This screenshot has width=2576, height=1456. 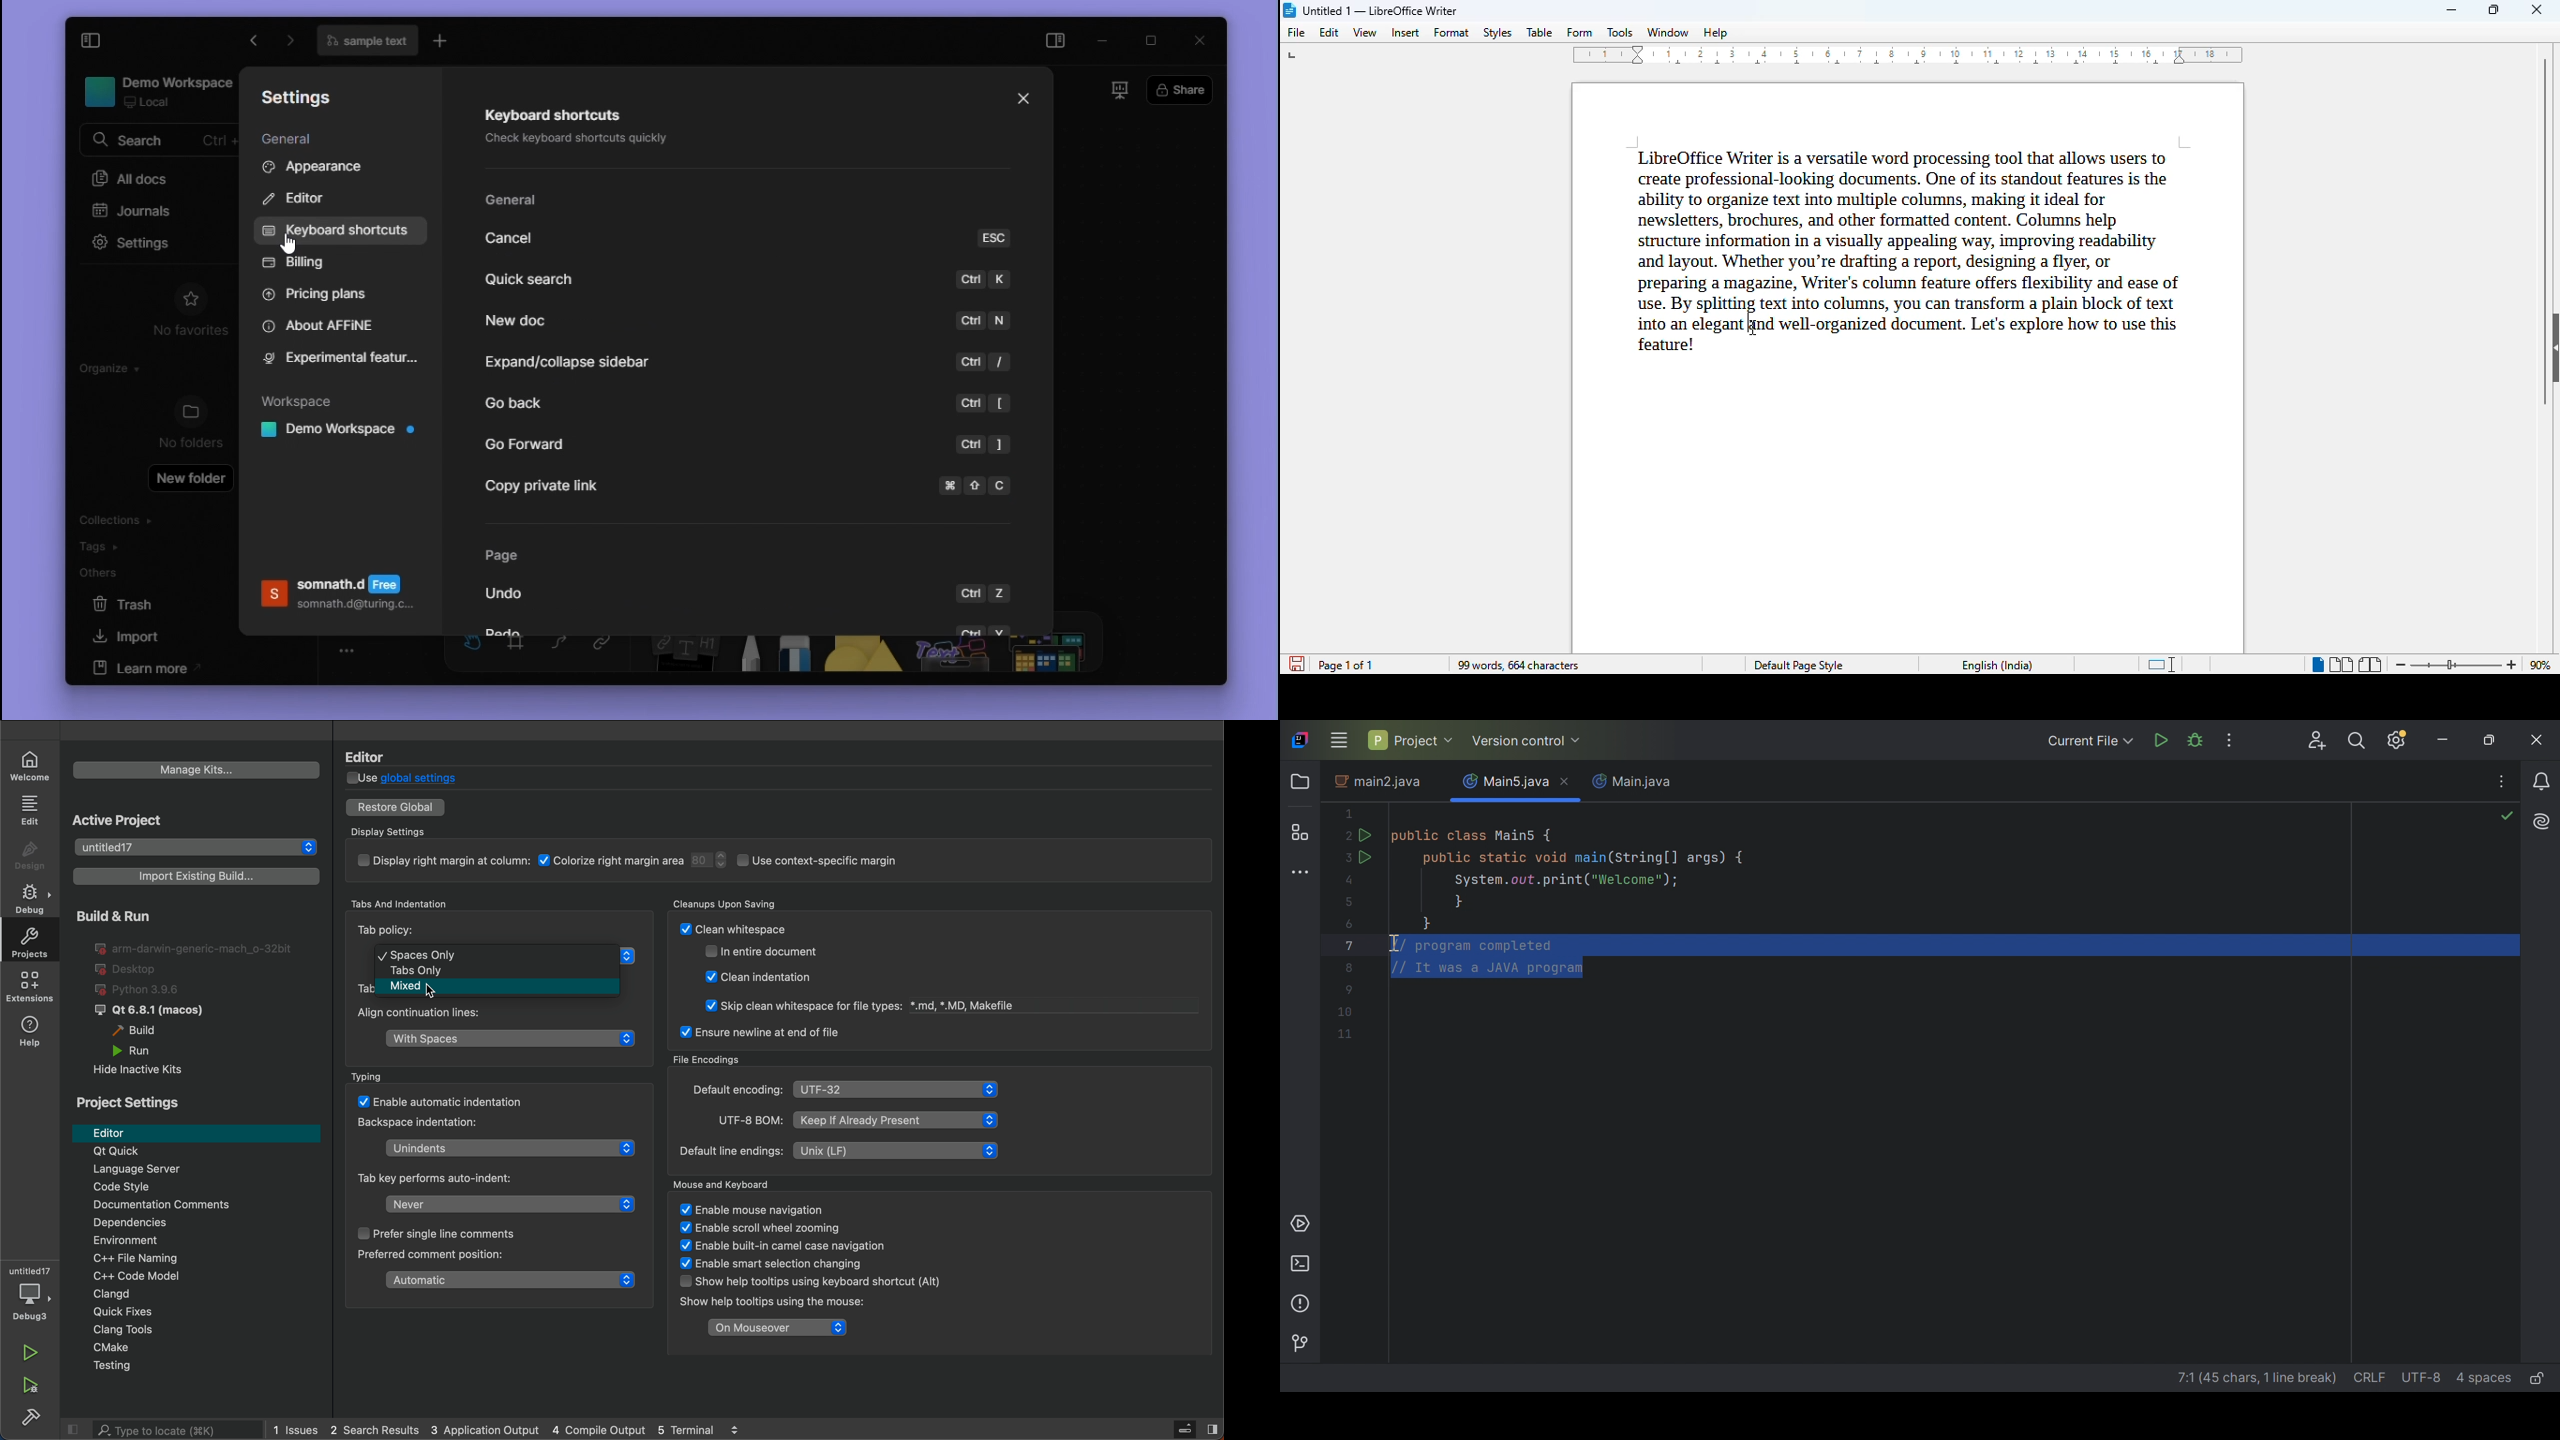 I want to click on Ctrl K, so click(x=983, y=283).